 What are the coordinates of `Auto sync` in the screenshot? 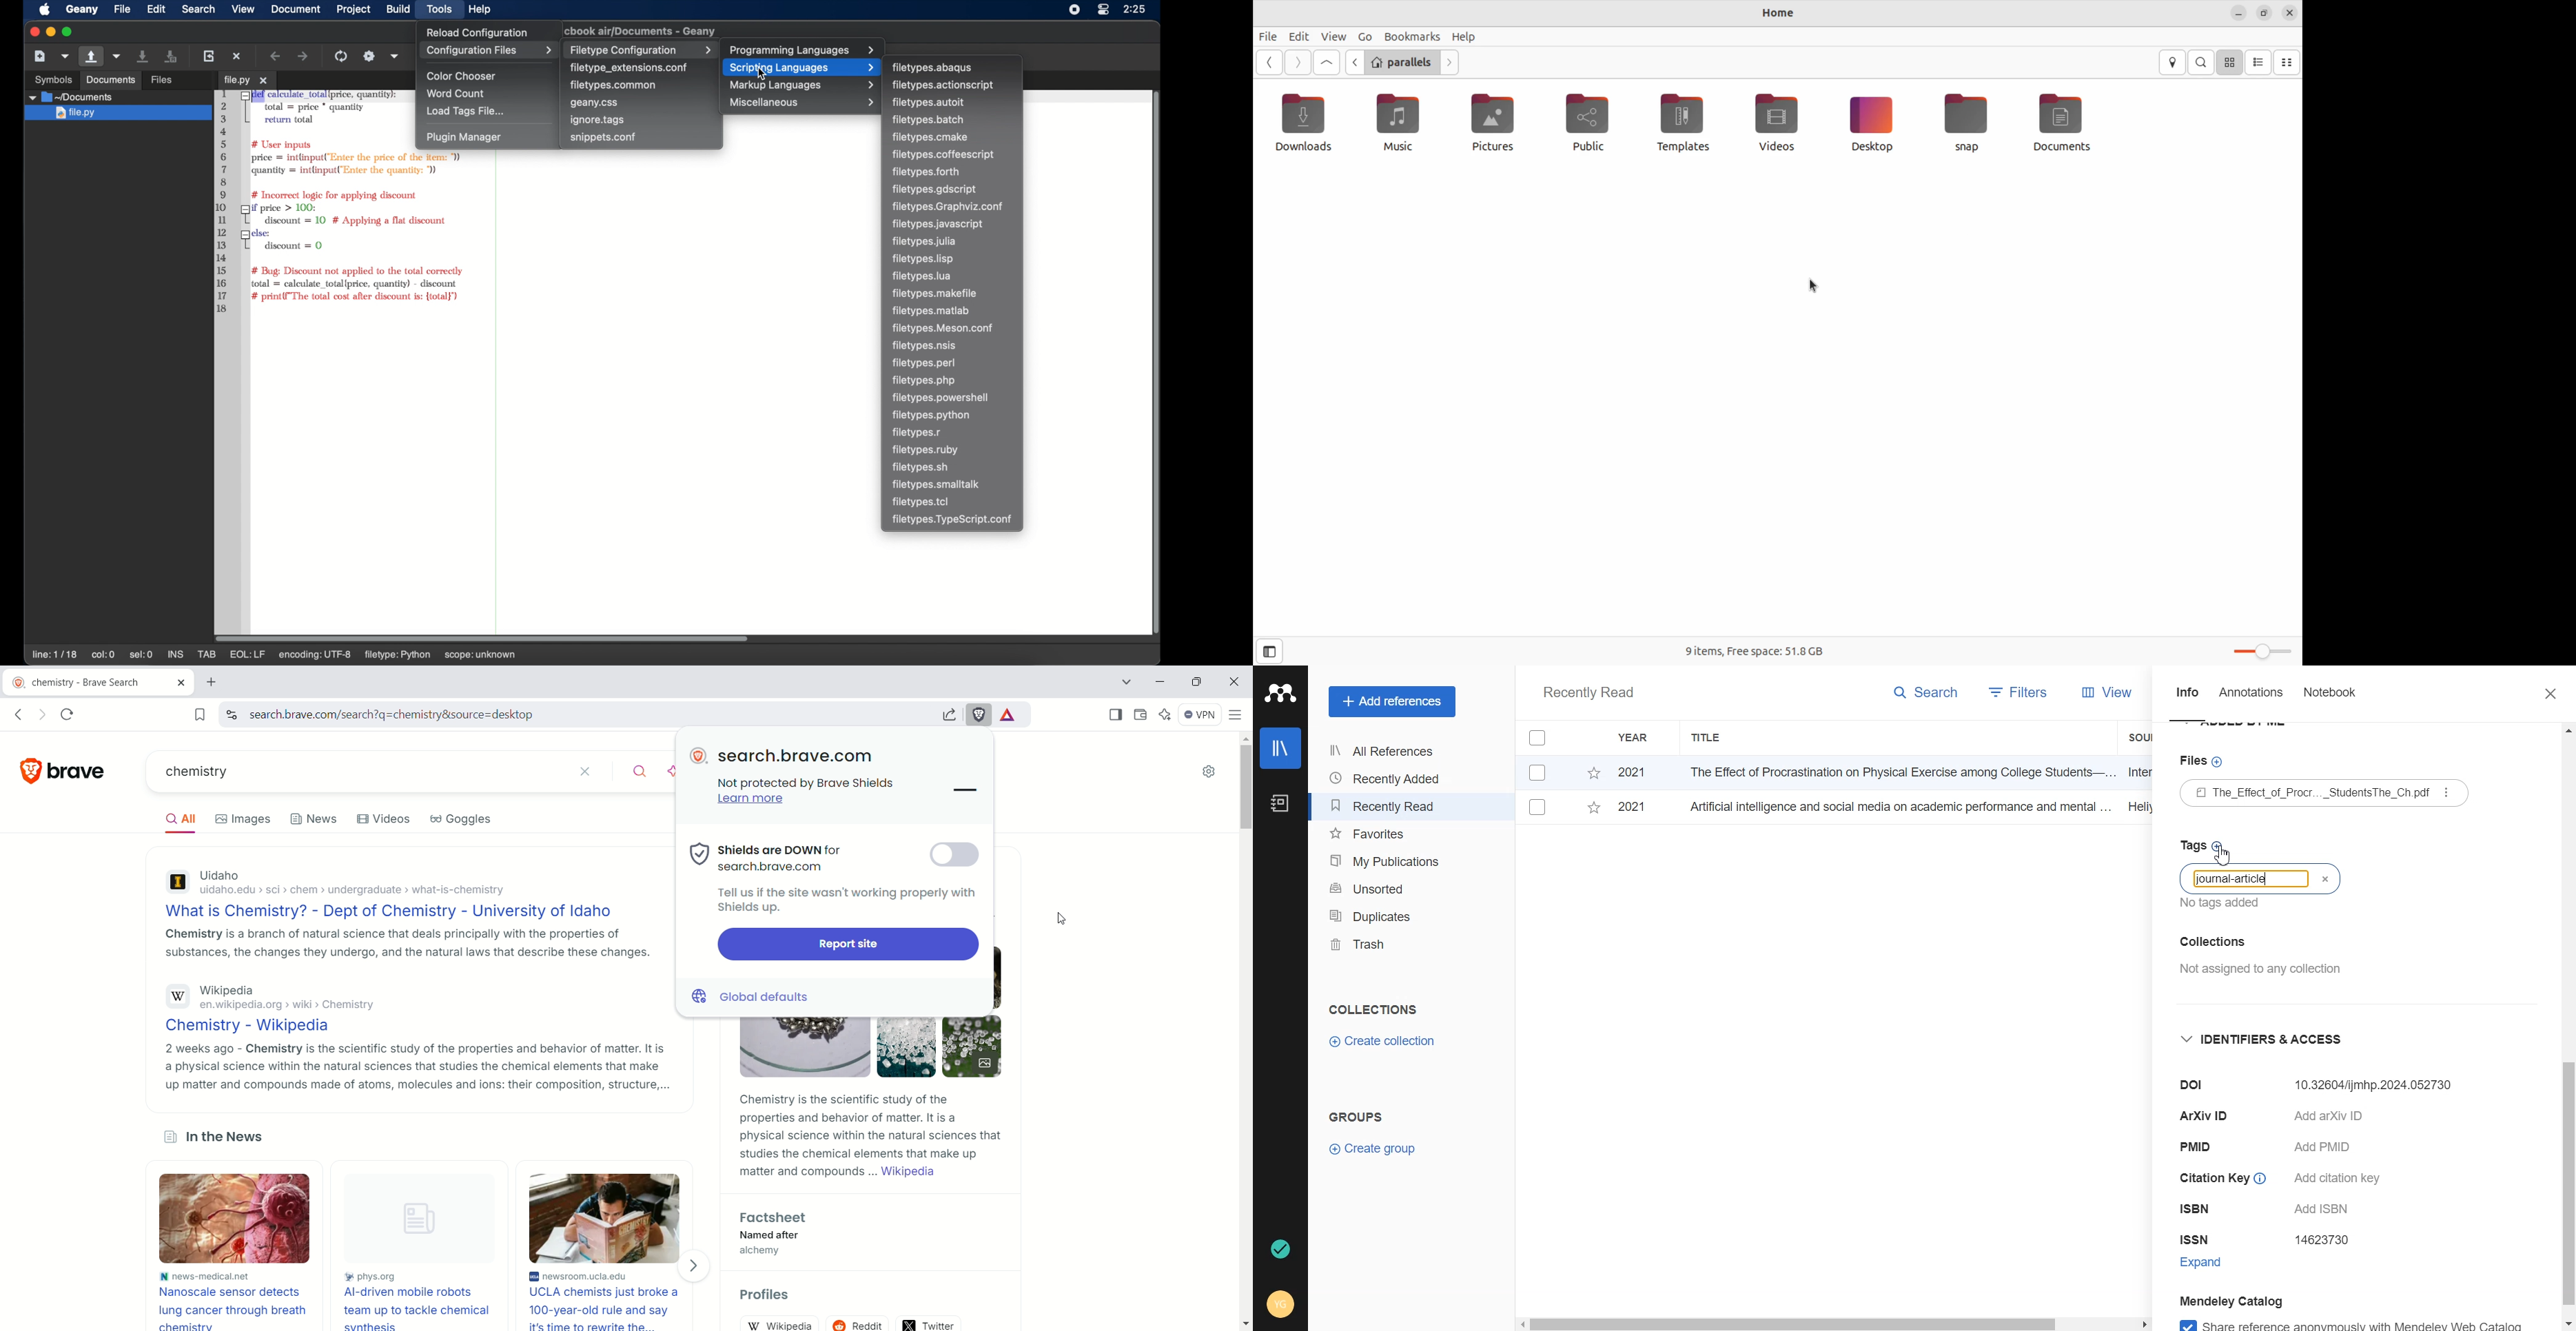 It's located at (1278, 1249).